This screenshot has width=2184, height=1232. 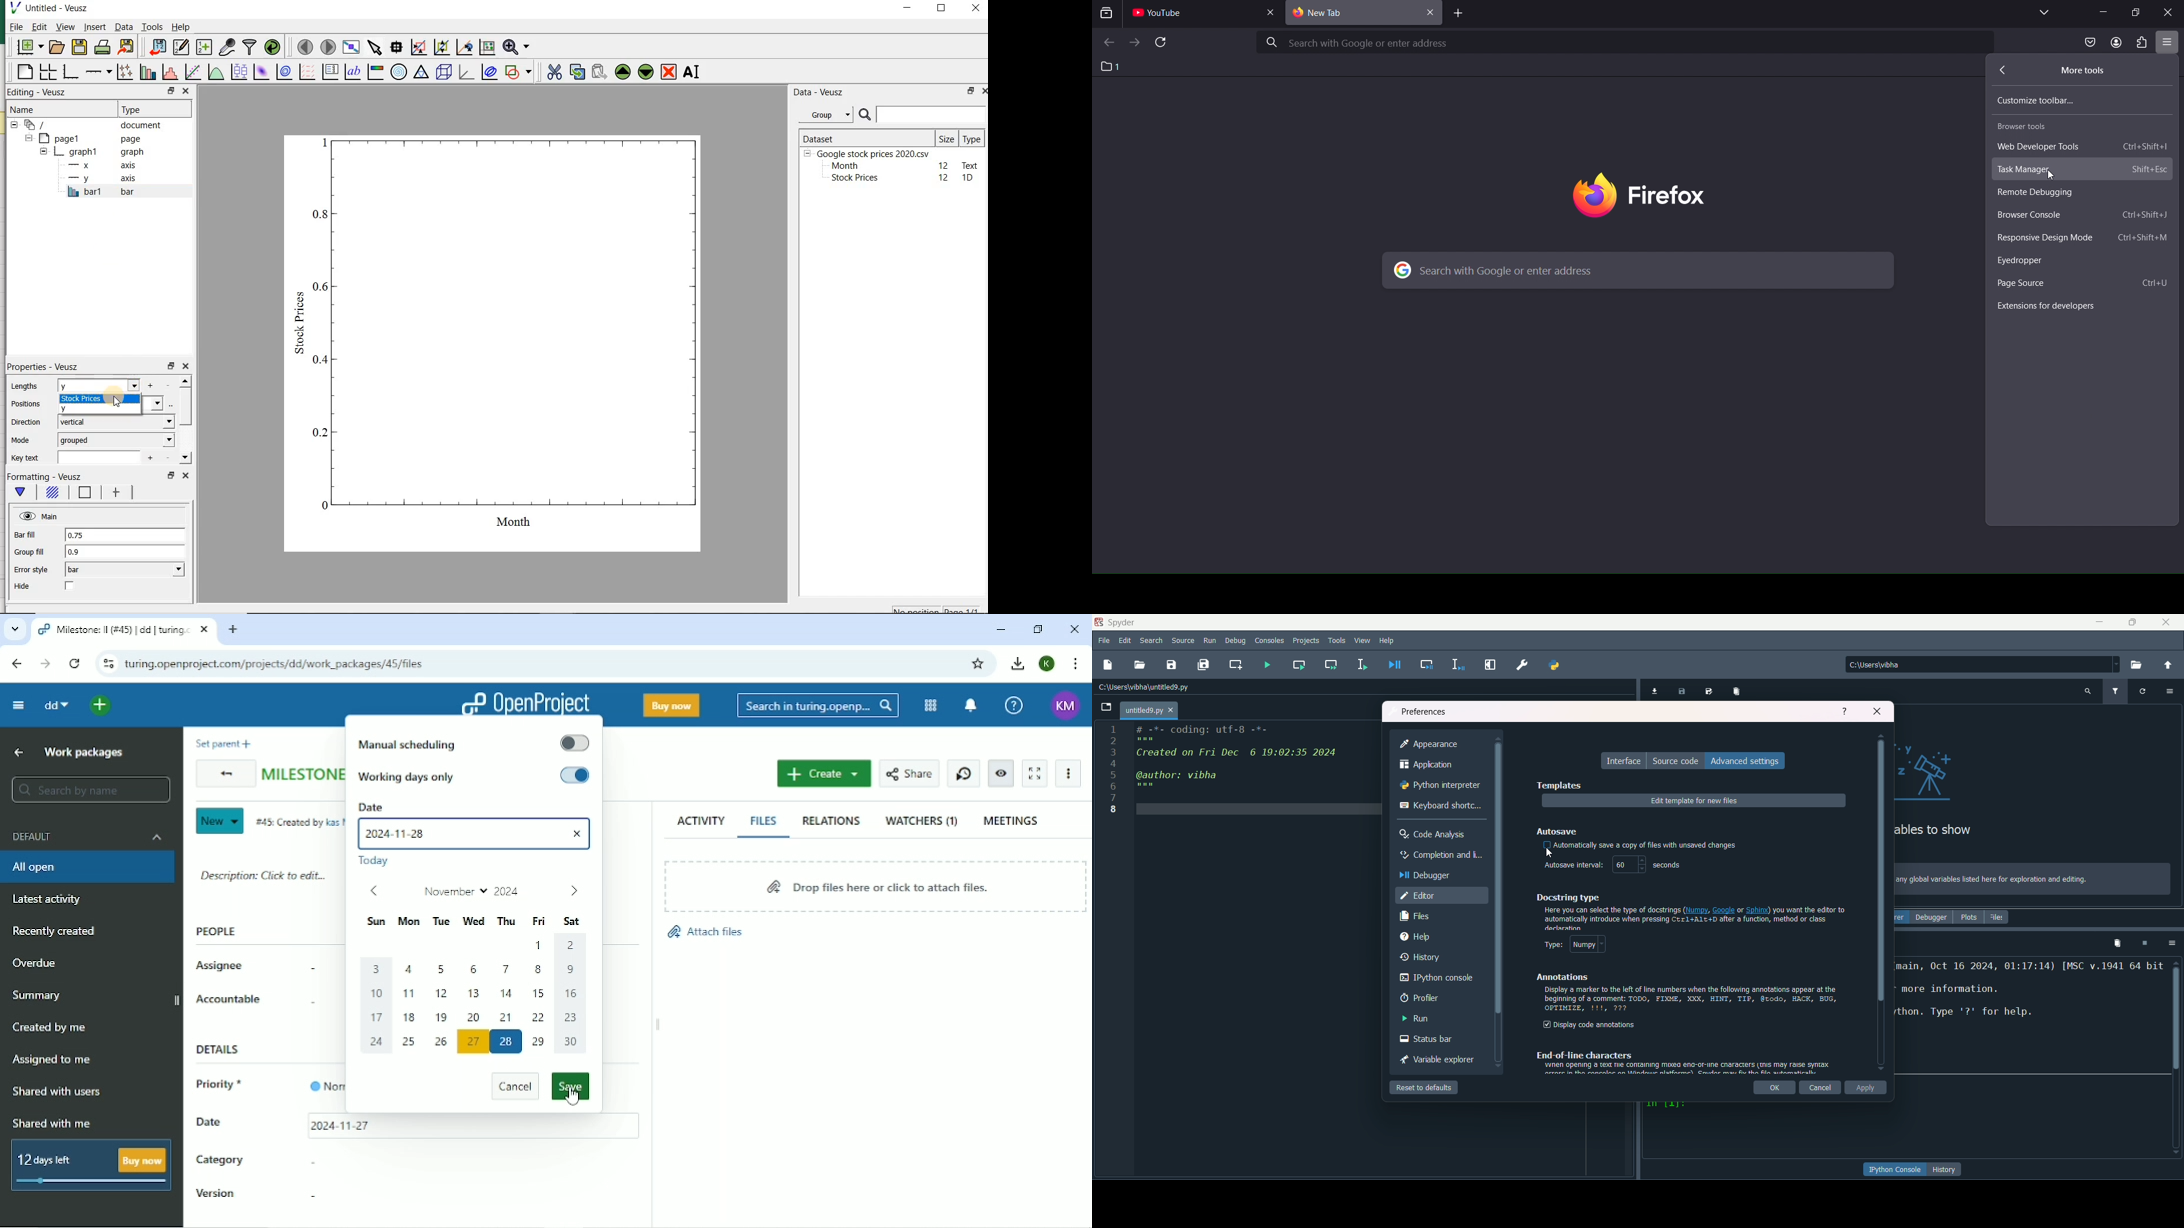 I want to click on text, so click(x=2029, y=1017).